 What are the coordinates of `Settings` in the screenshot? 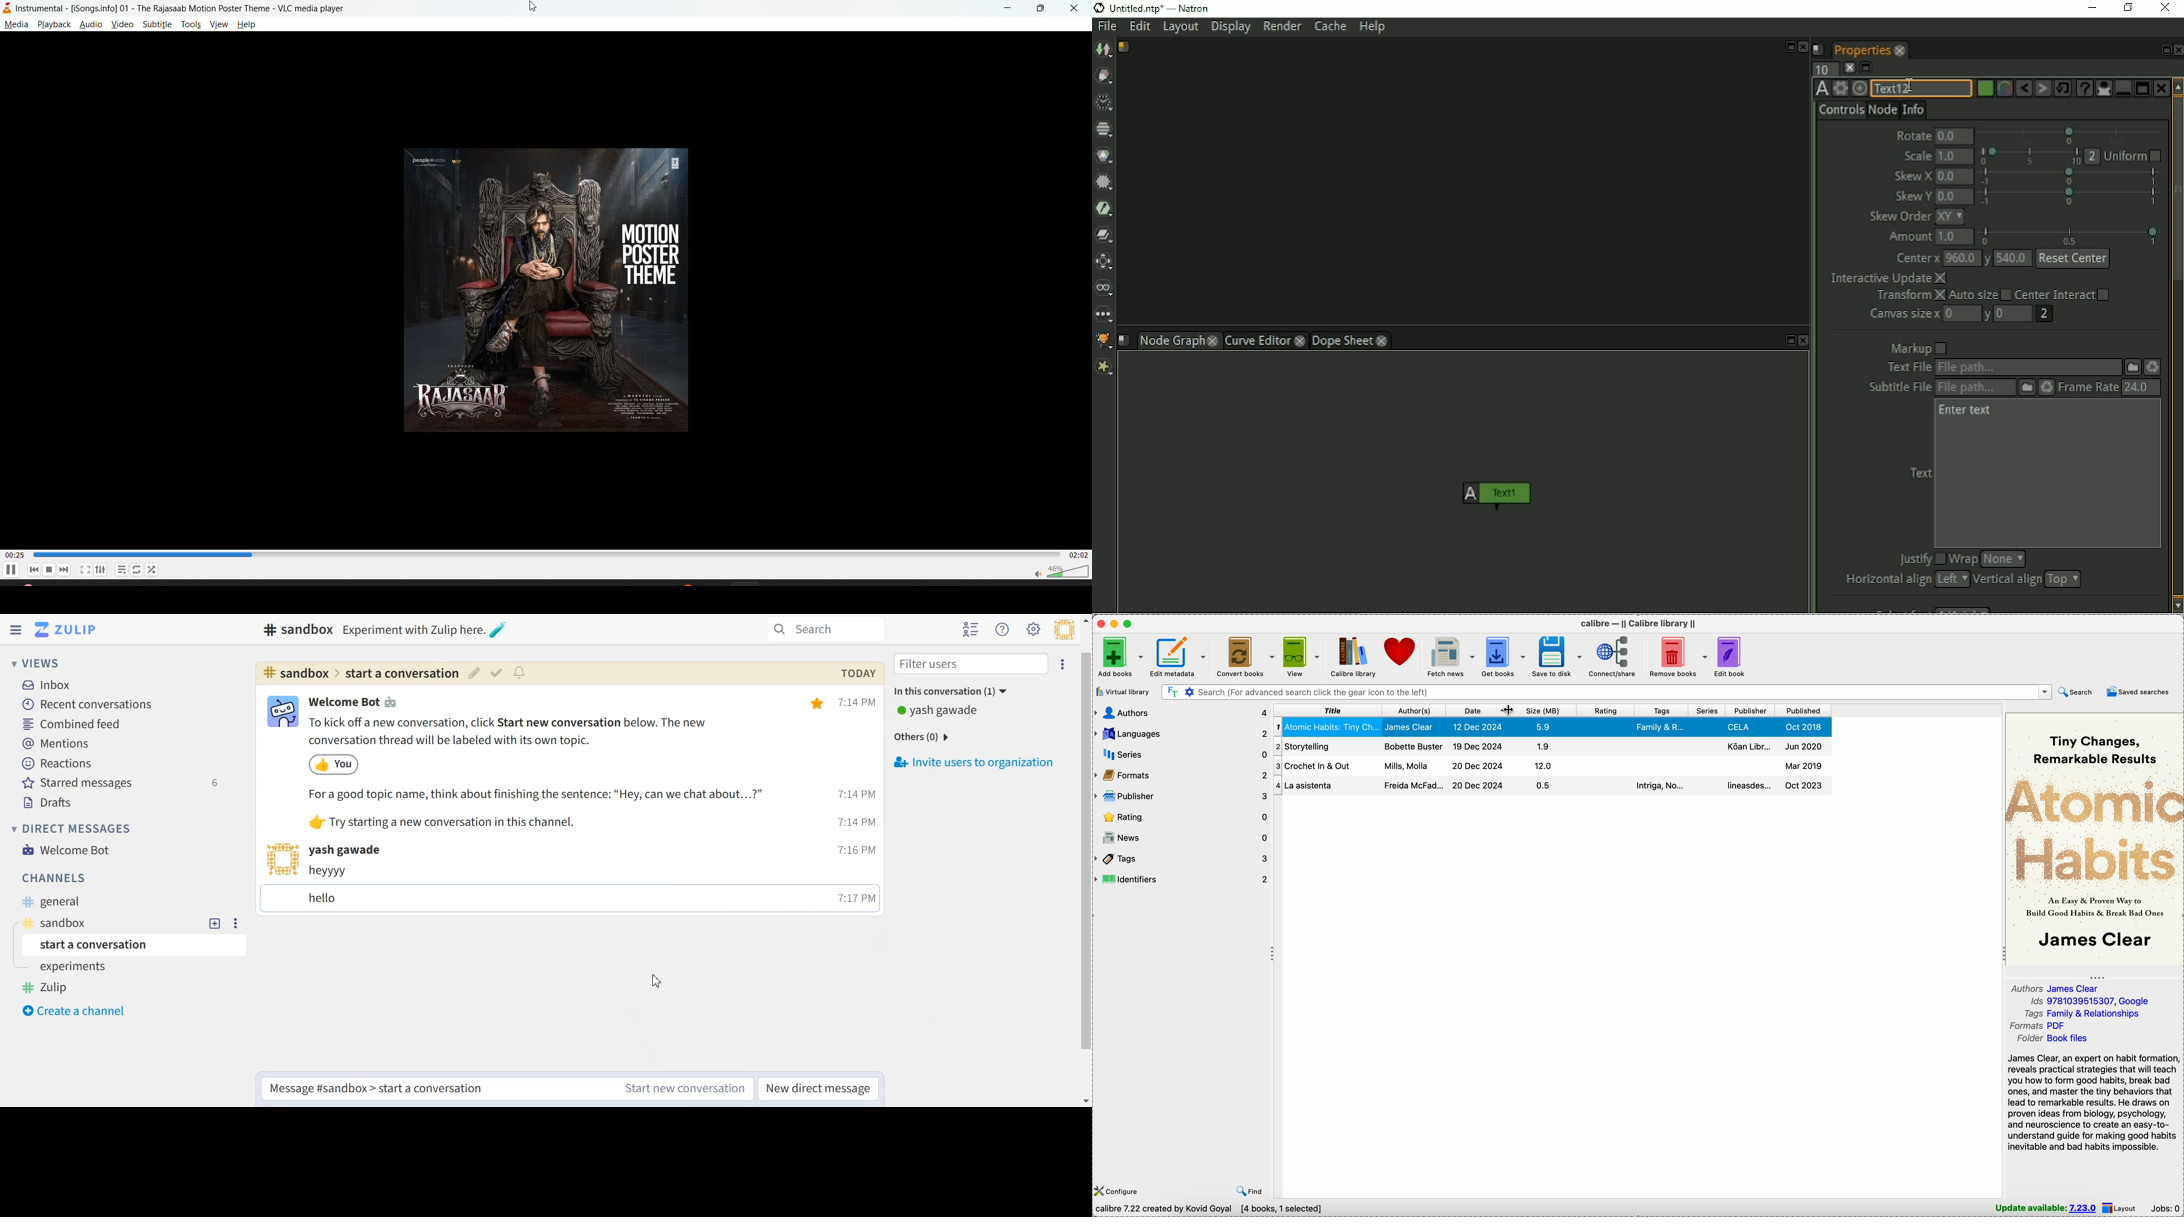 It's located at (234, 923).